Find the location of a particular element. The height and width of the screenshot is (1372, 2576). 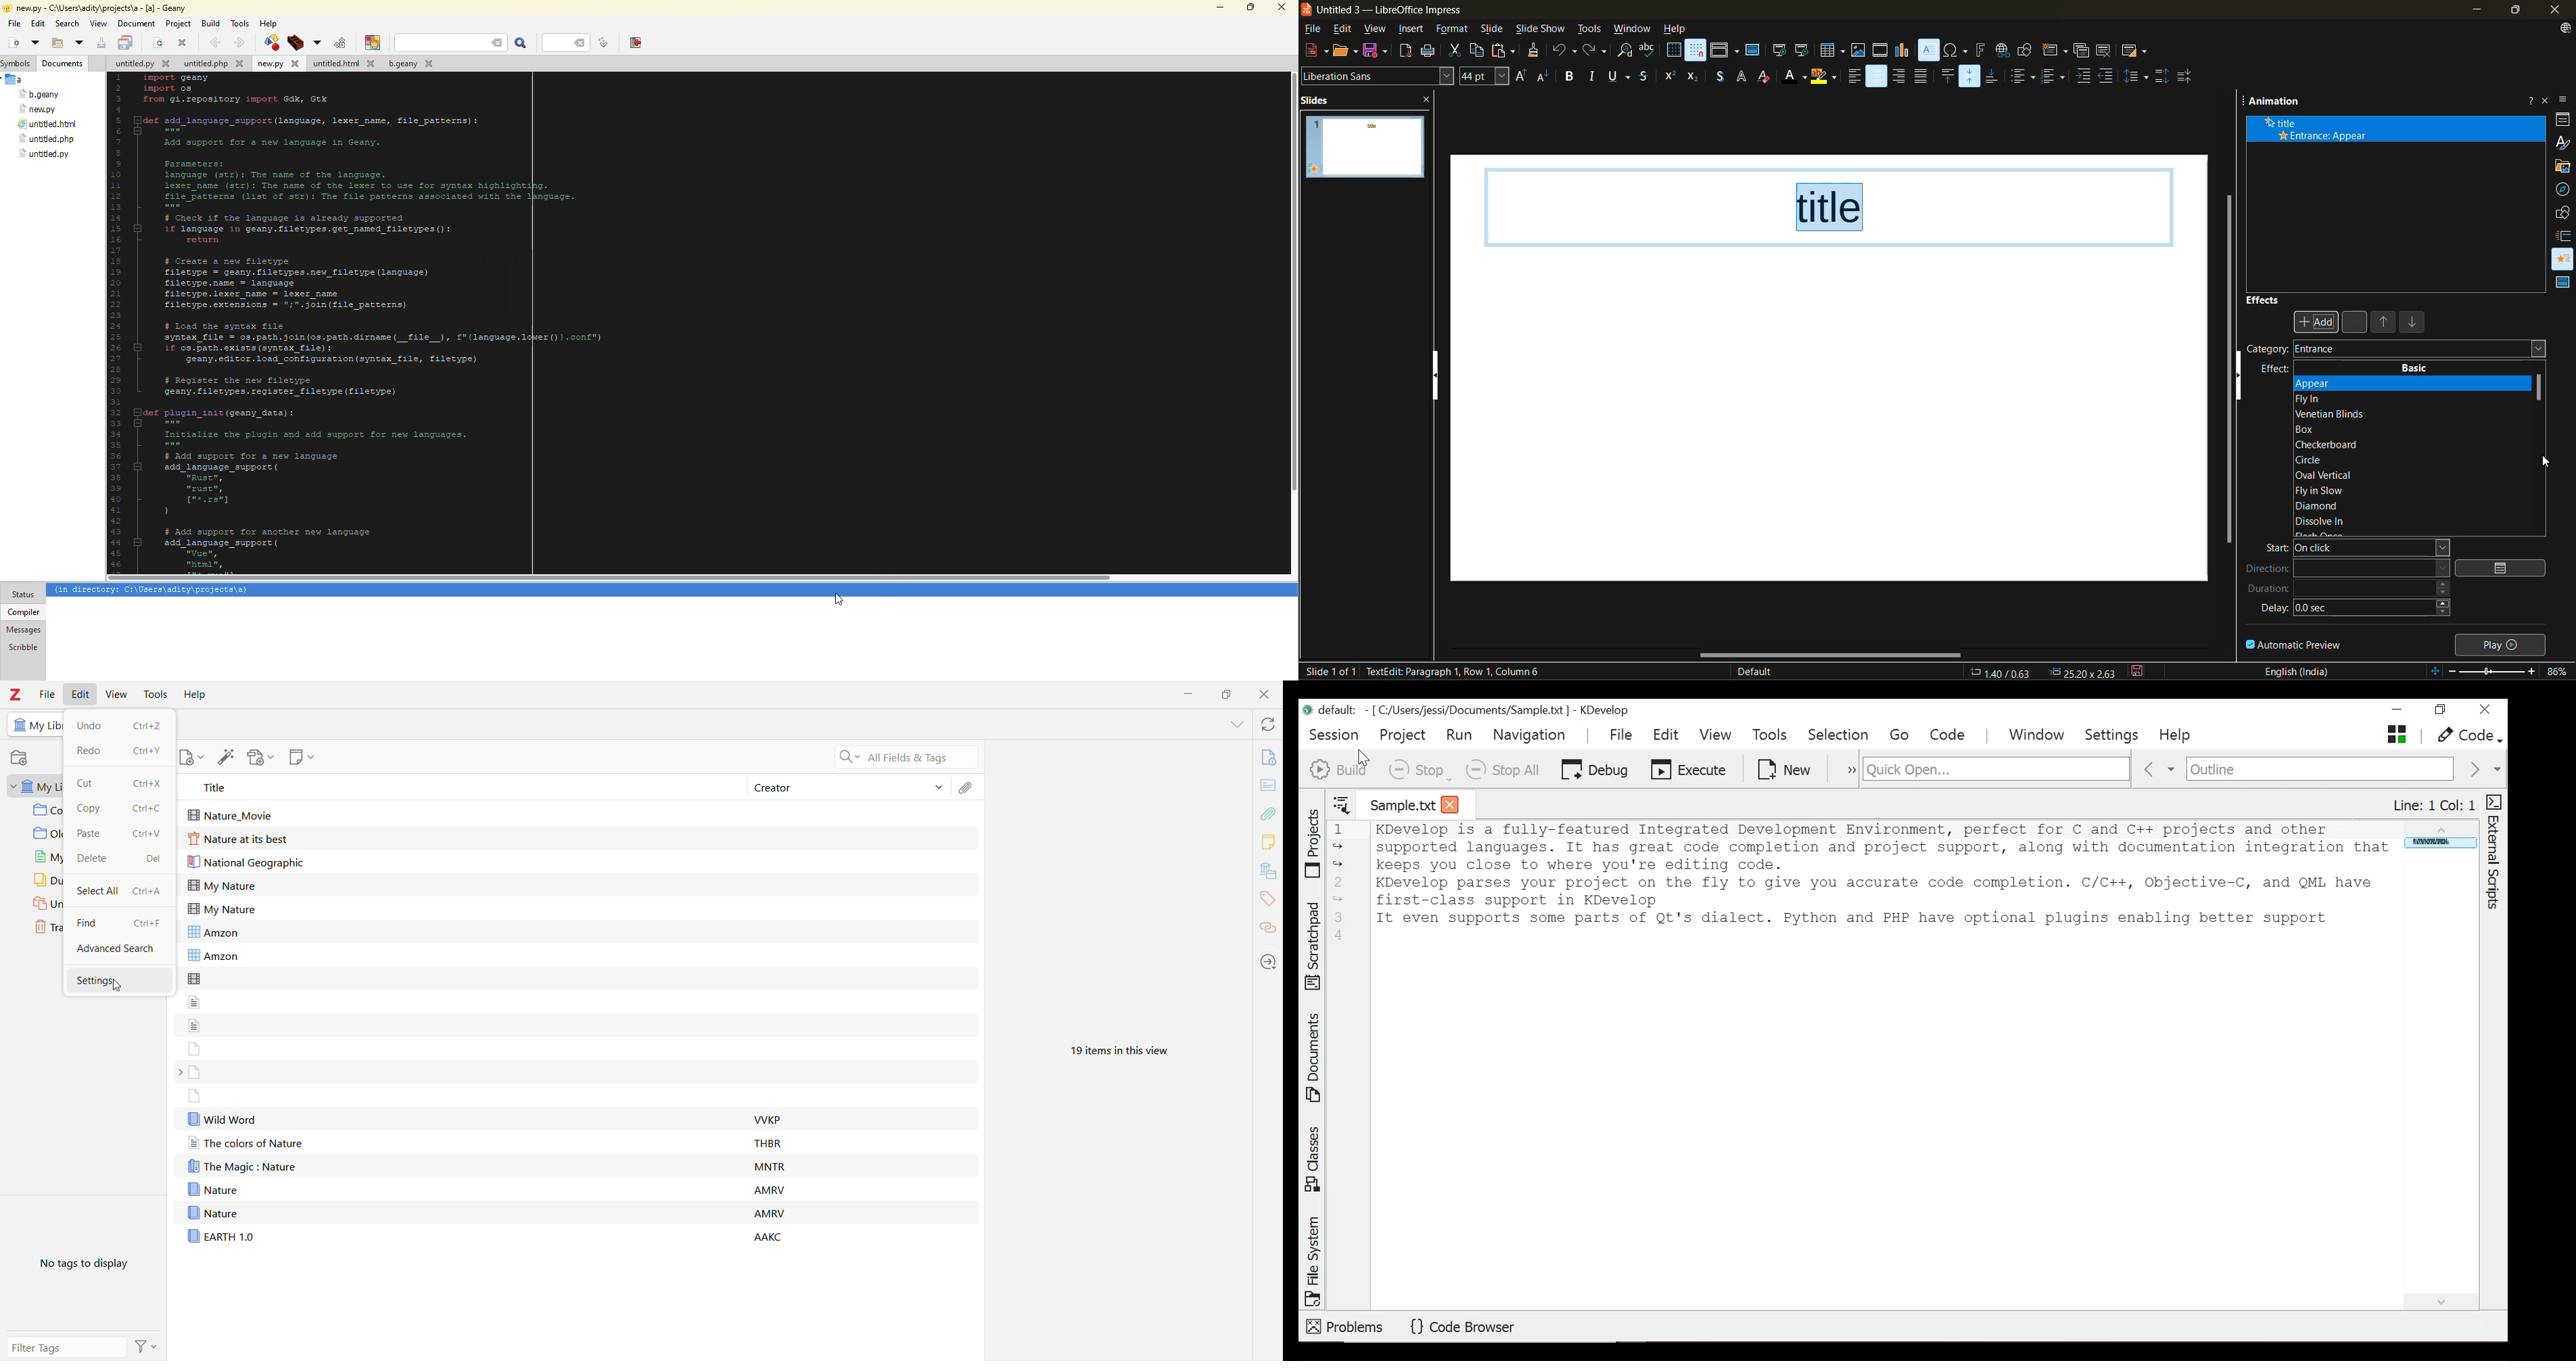

font size is located at coordinates (1486, 76).